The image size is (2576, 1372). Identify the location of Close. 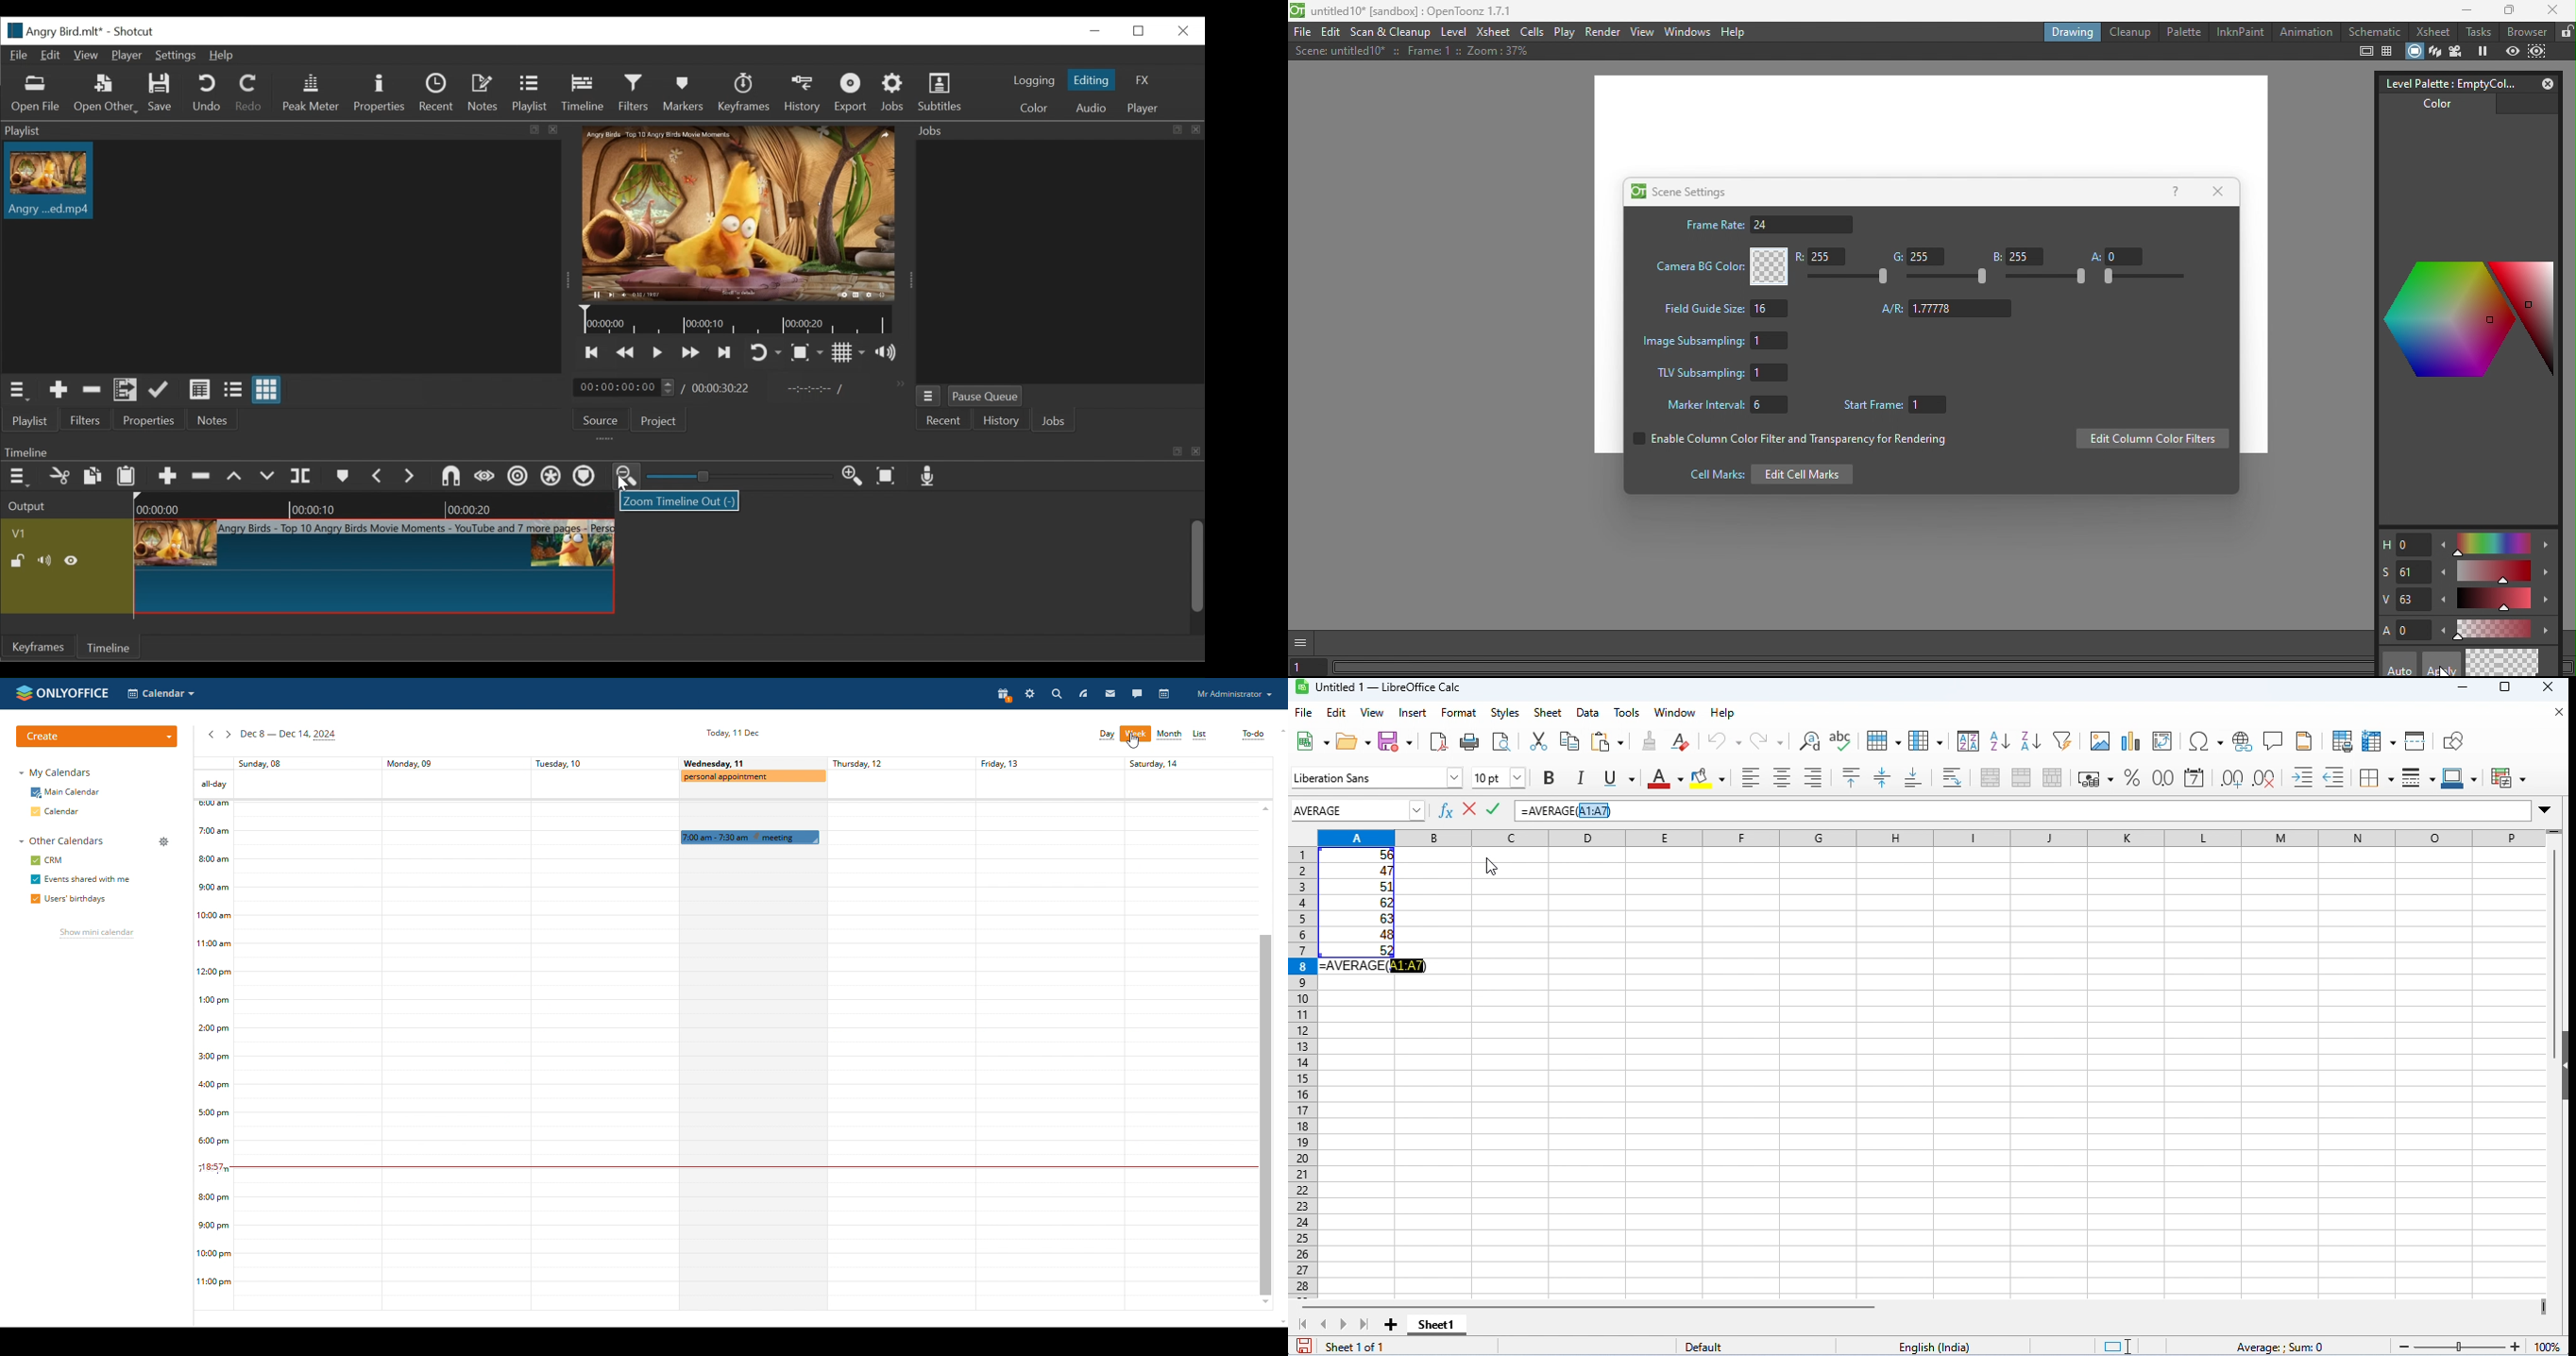
(2544, 83).